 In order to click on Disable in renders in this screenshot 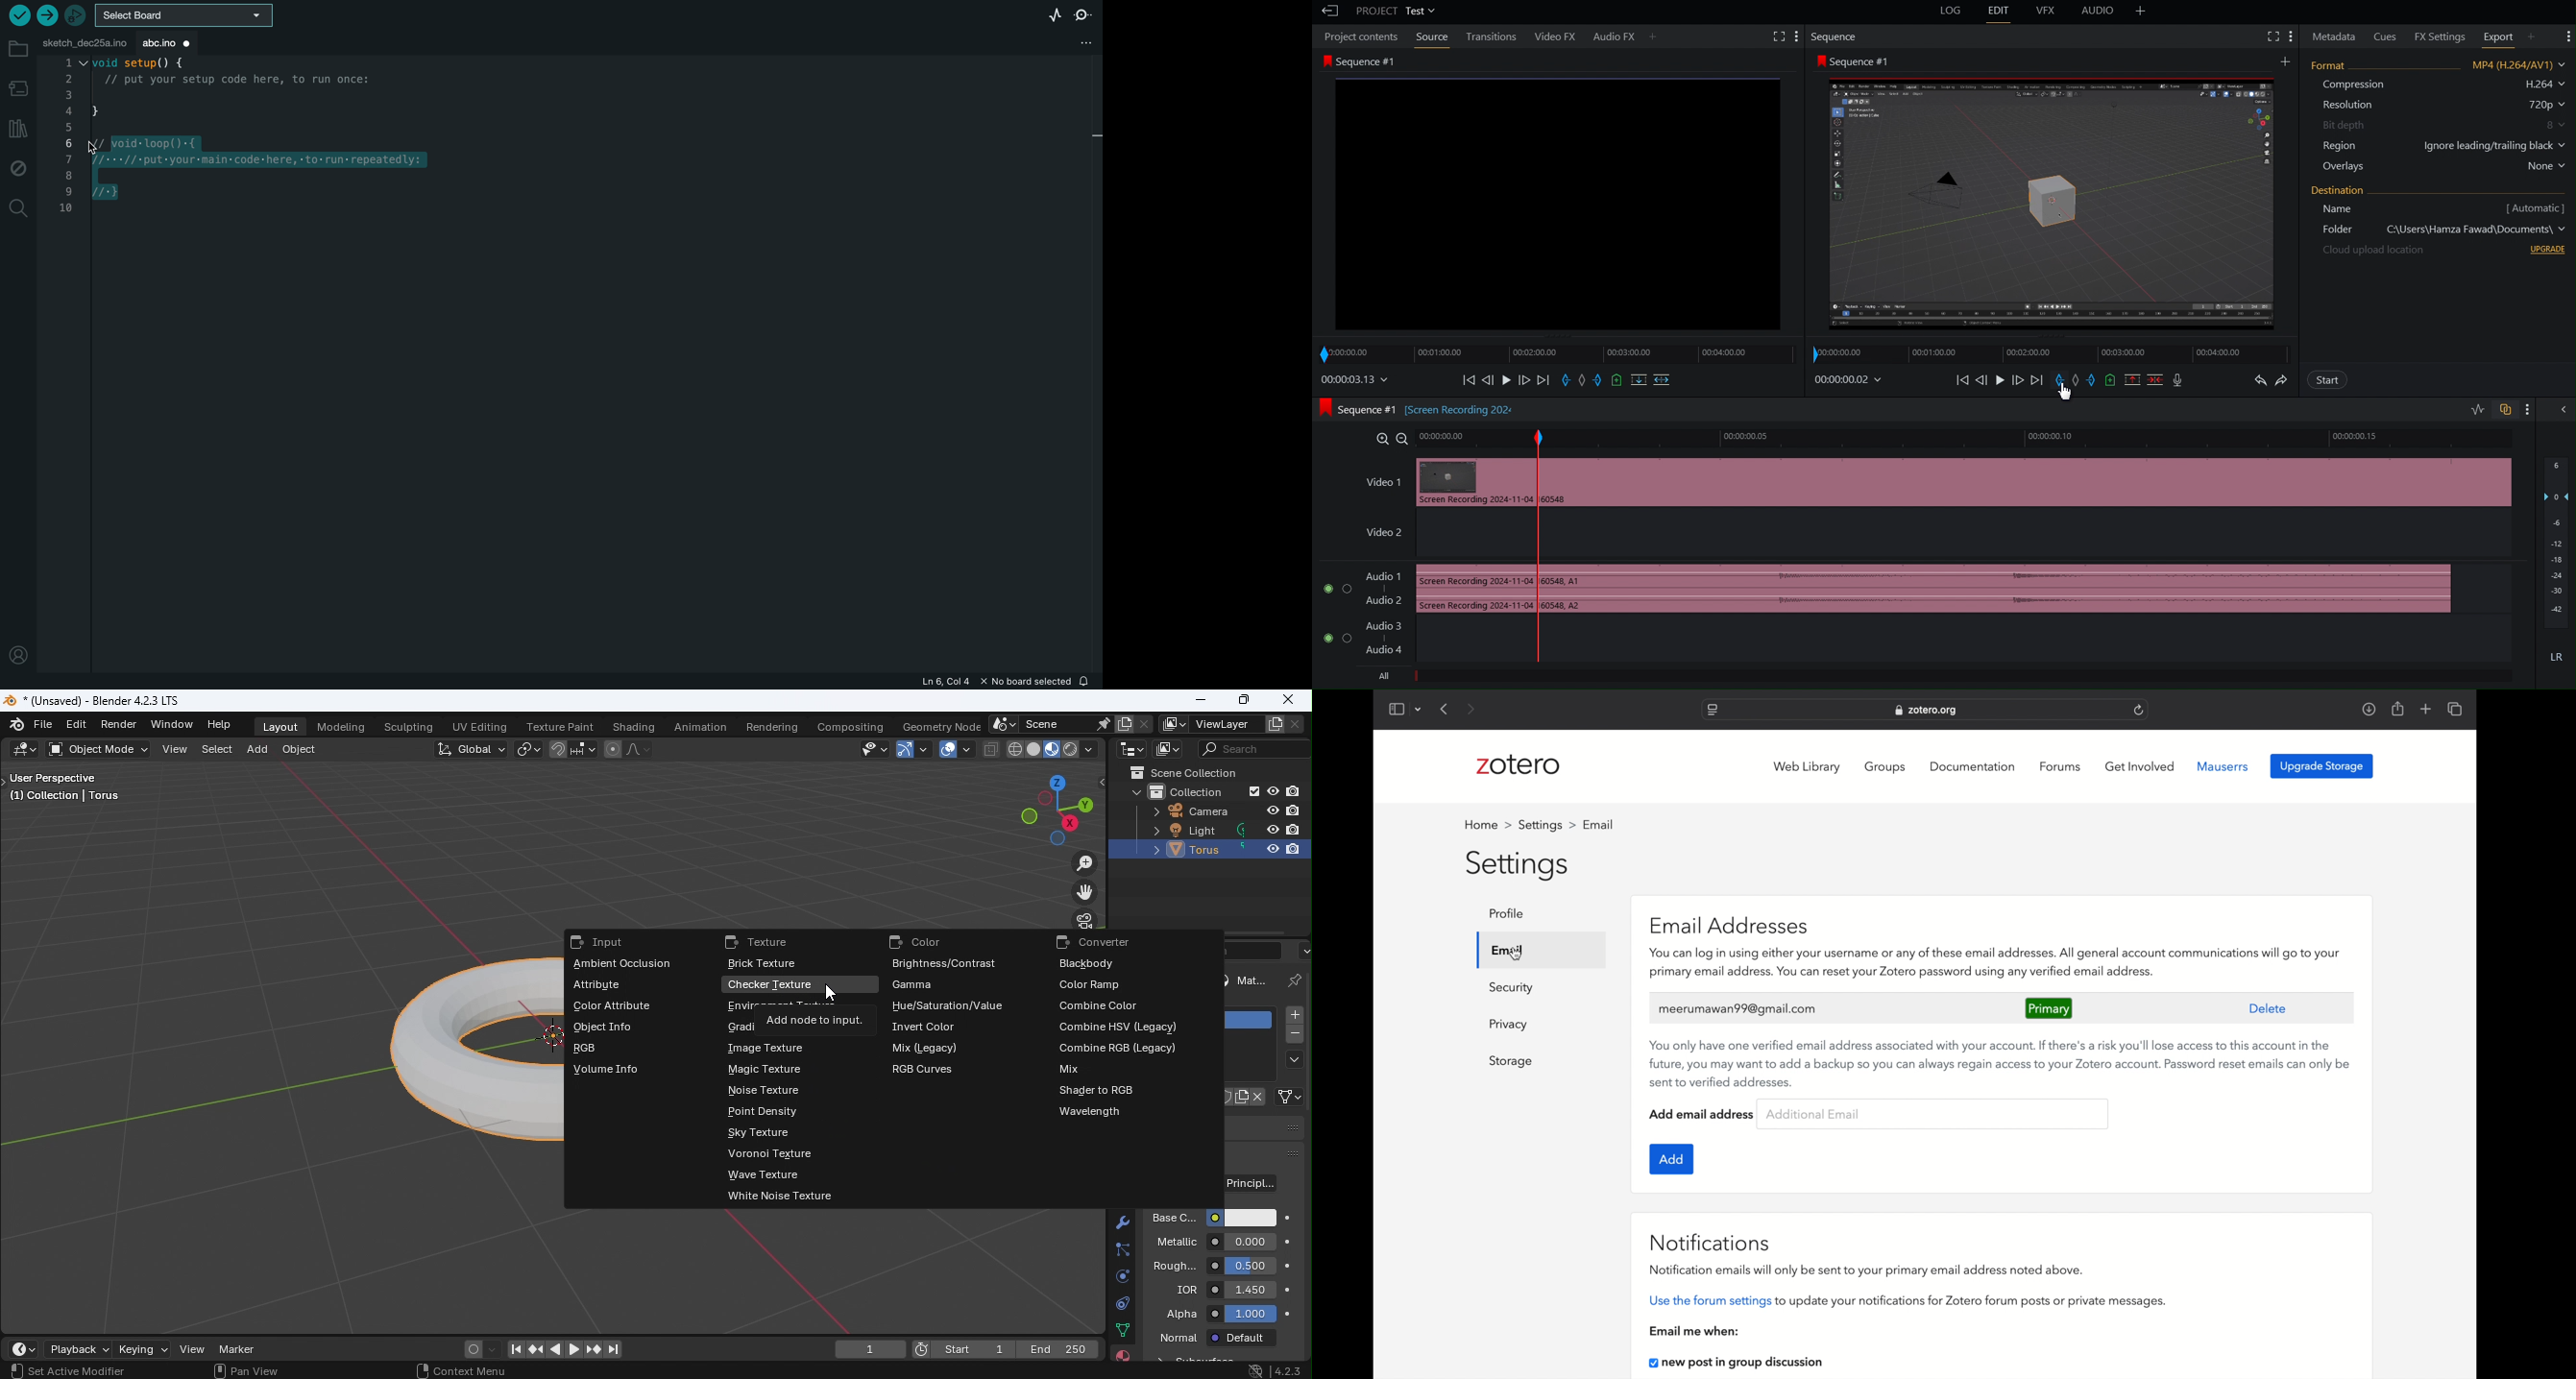, I will do `click(1291, 791)`.